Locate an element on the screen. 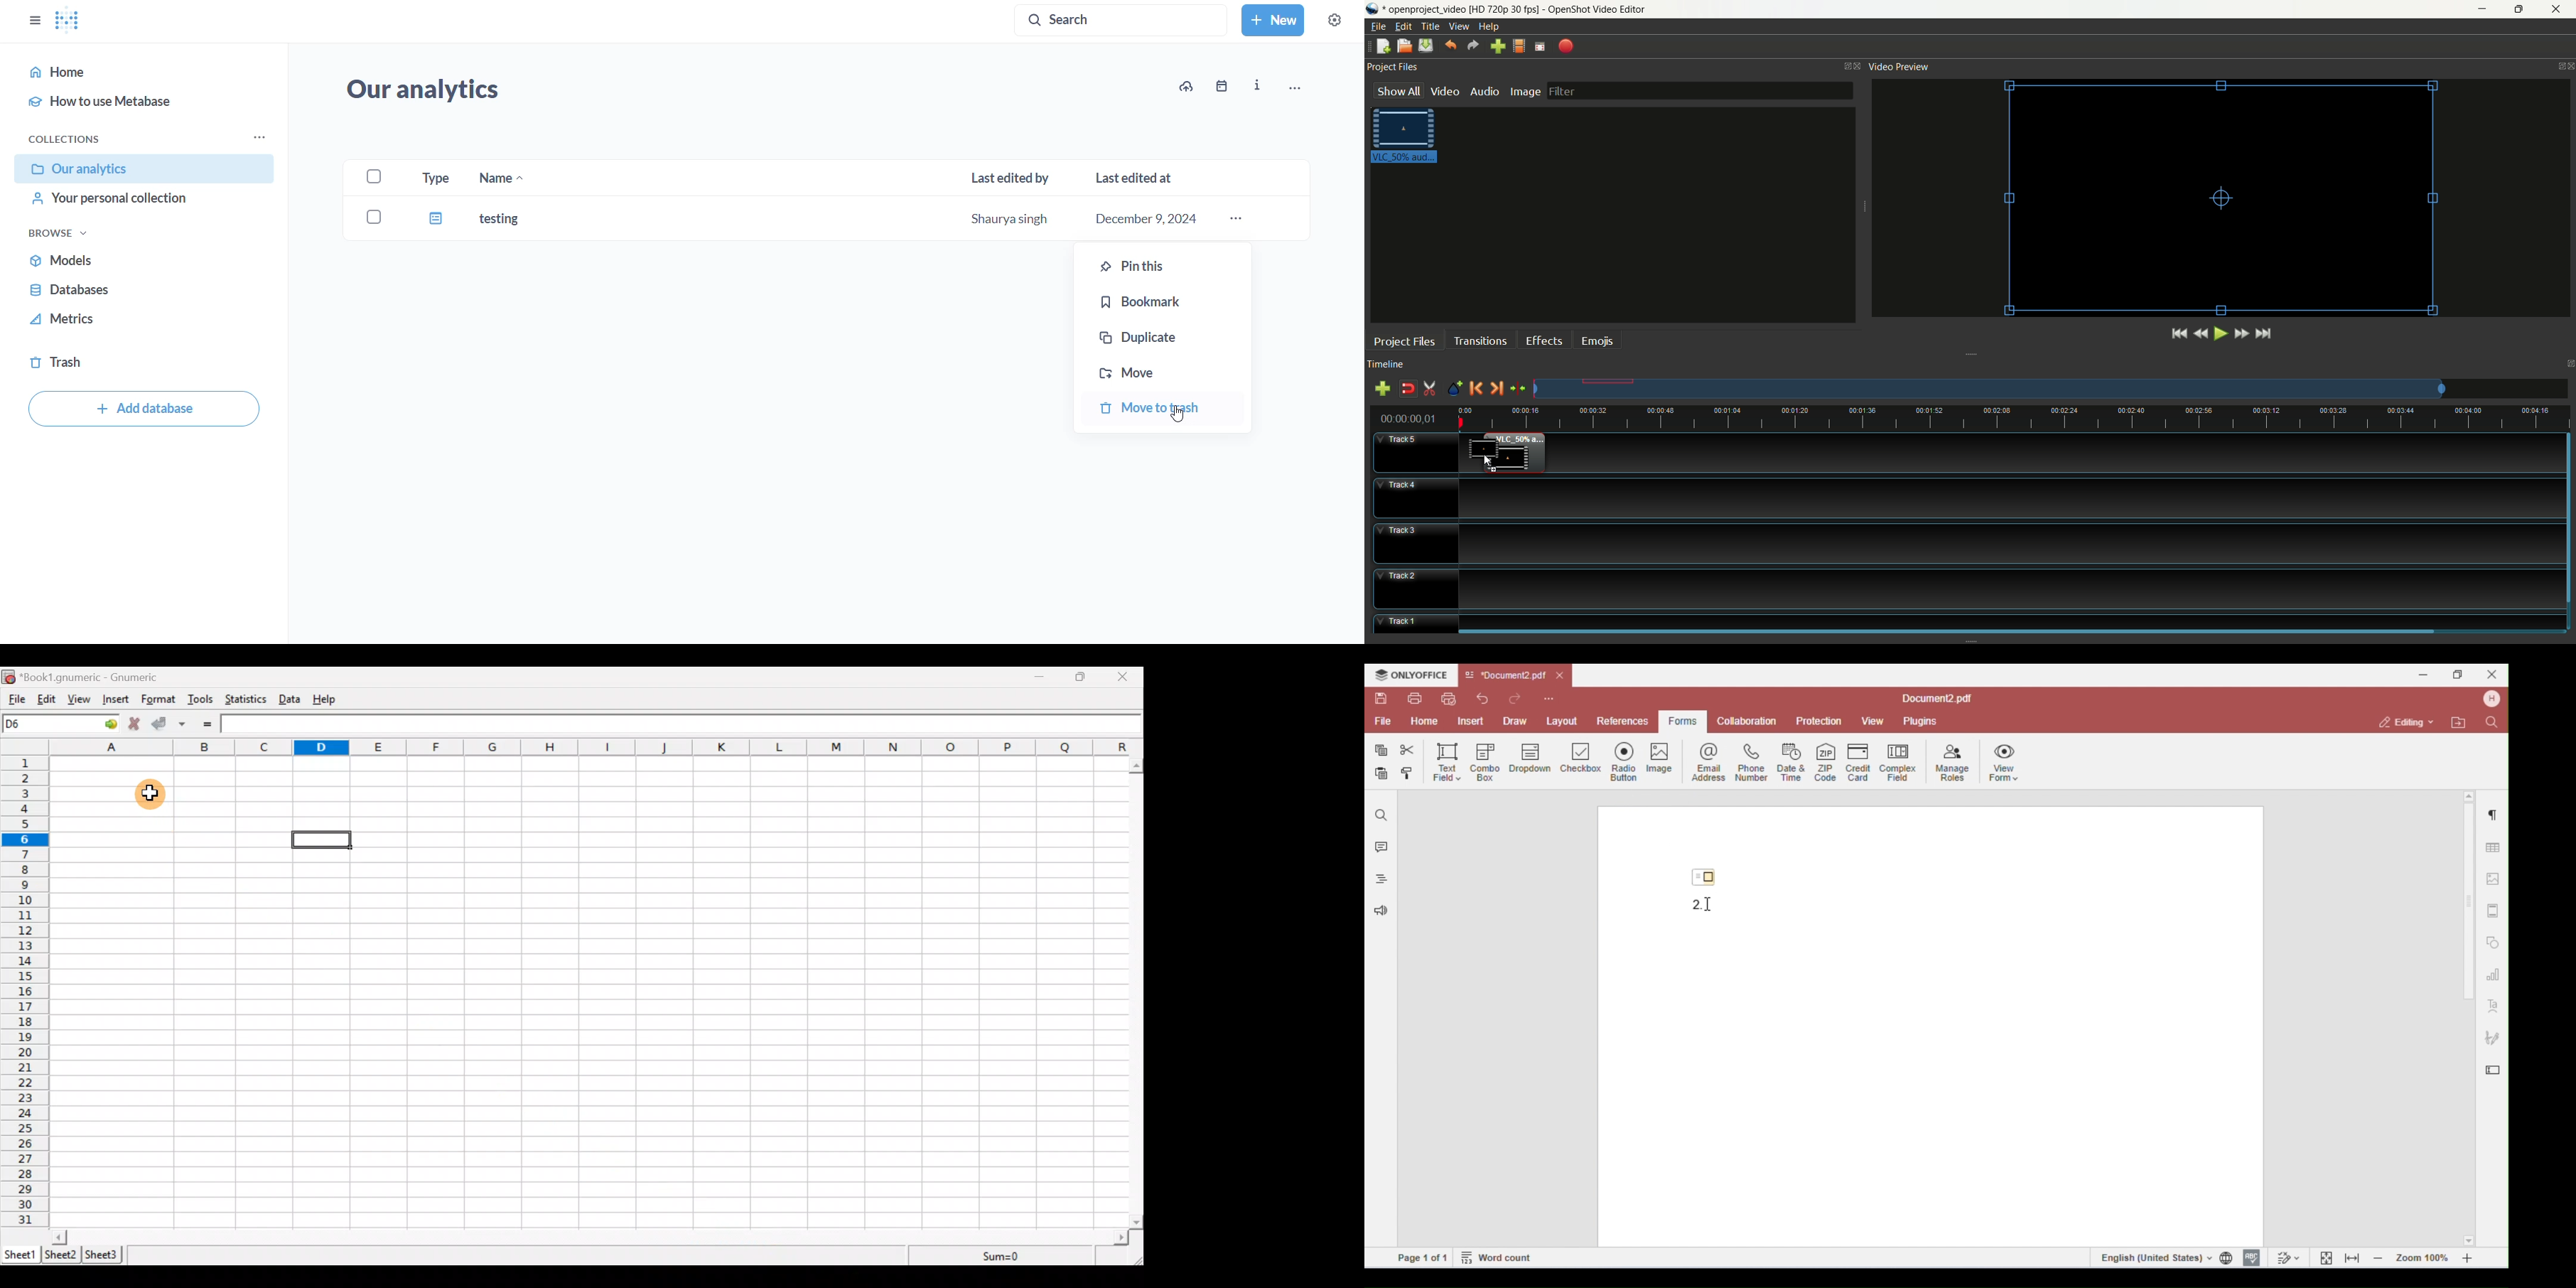 Image resolution: width=2576 pixels, height=1288 pixels. track3 is located at coordinates (1970, 544).